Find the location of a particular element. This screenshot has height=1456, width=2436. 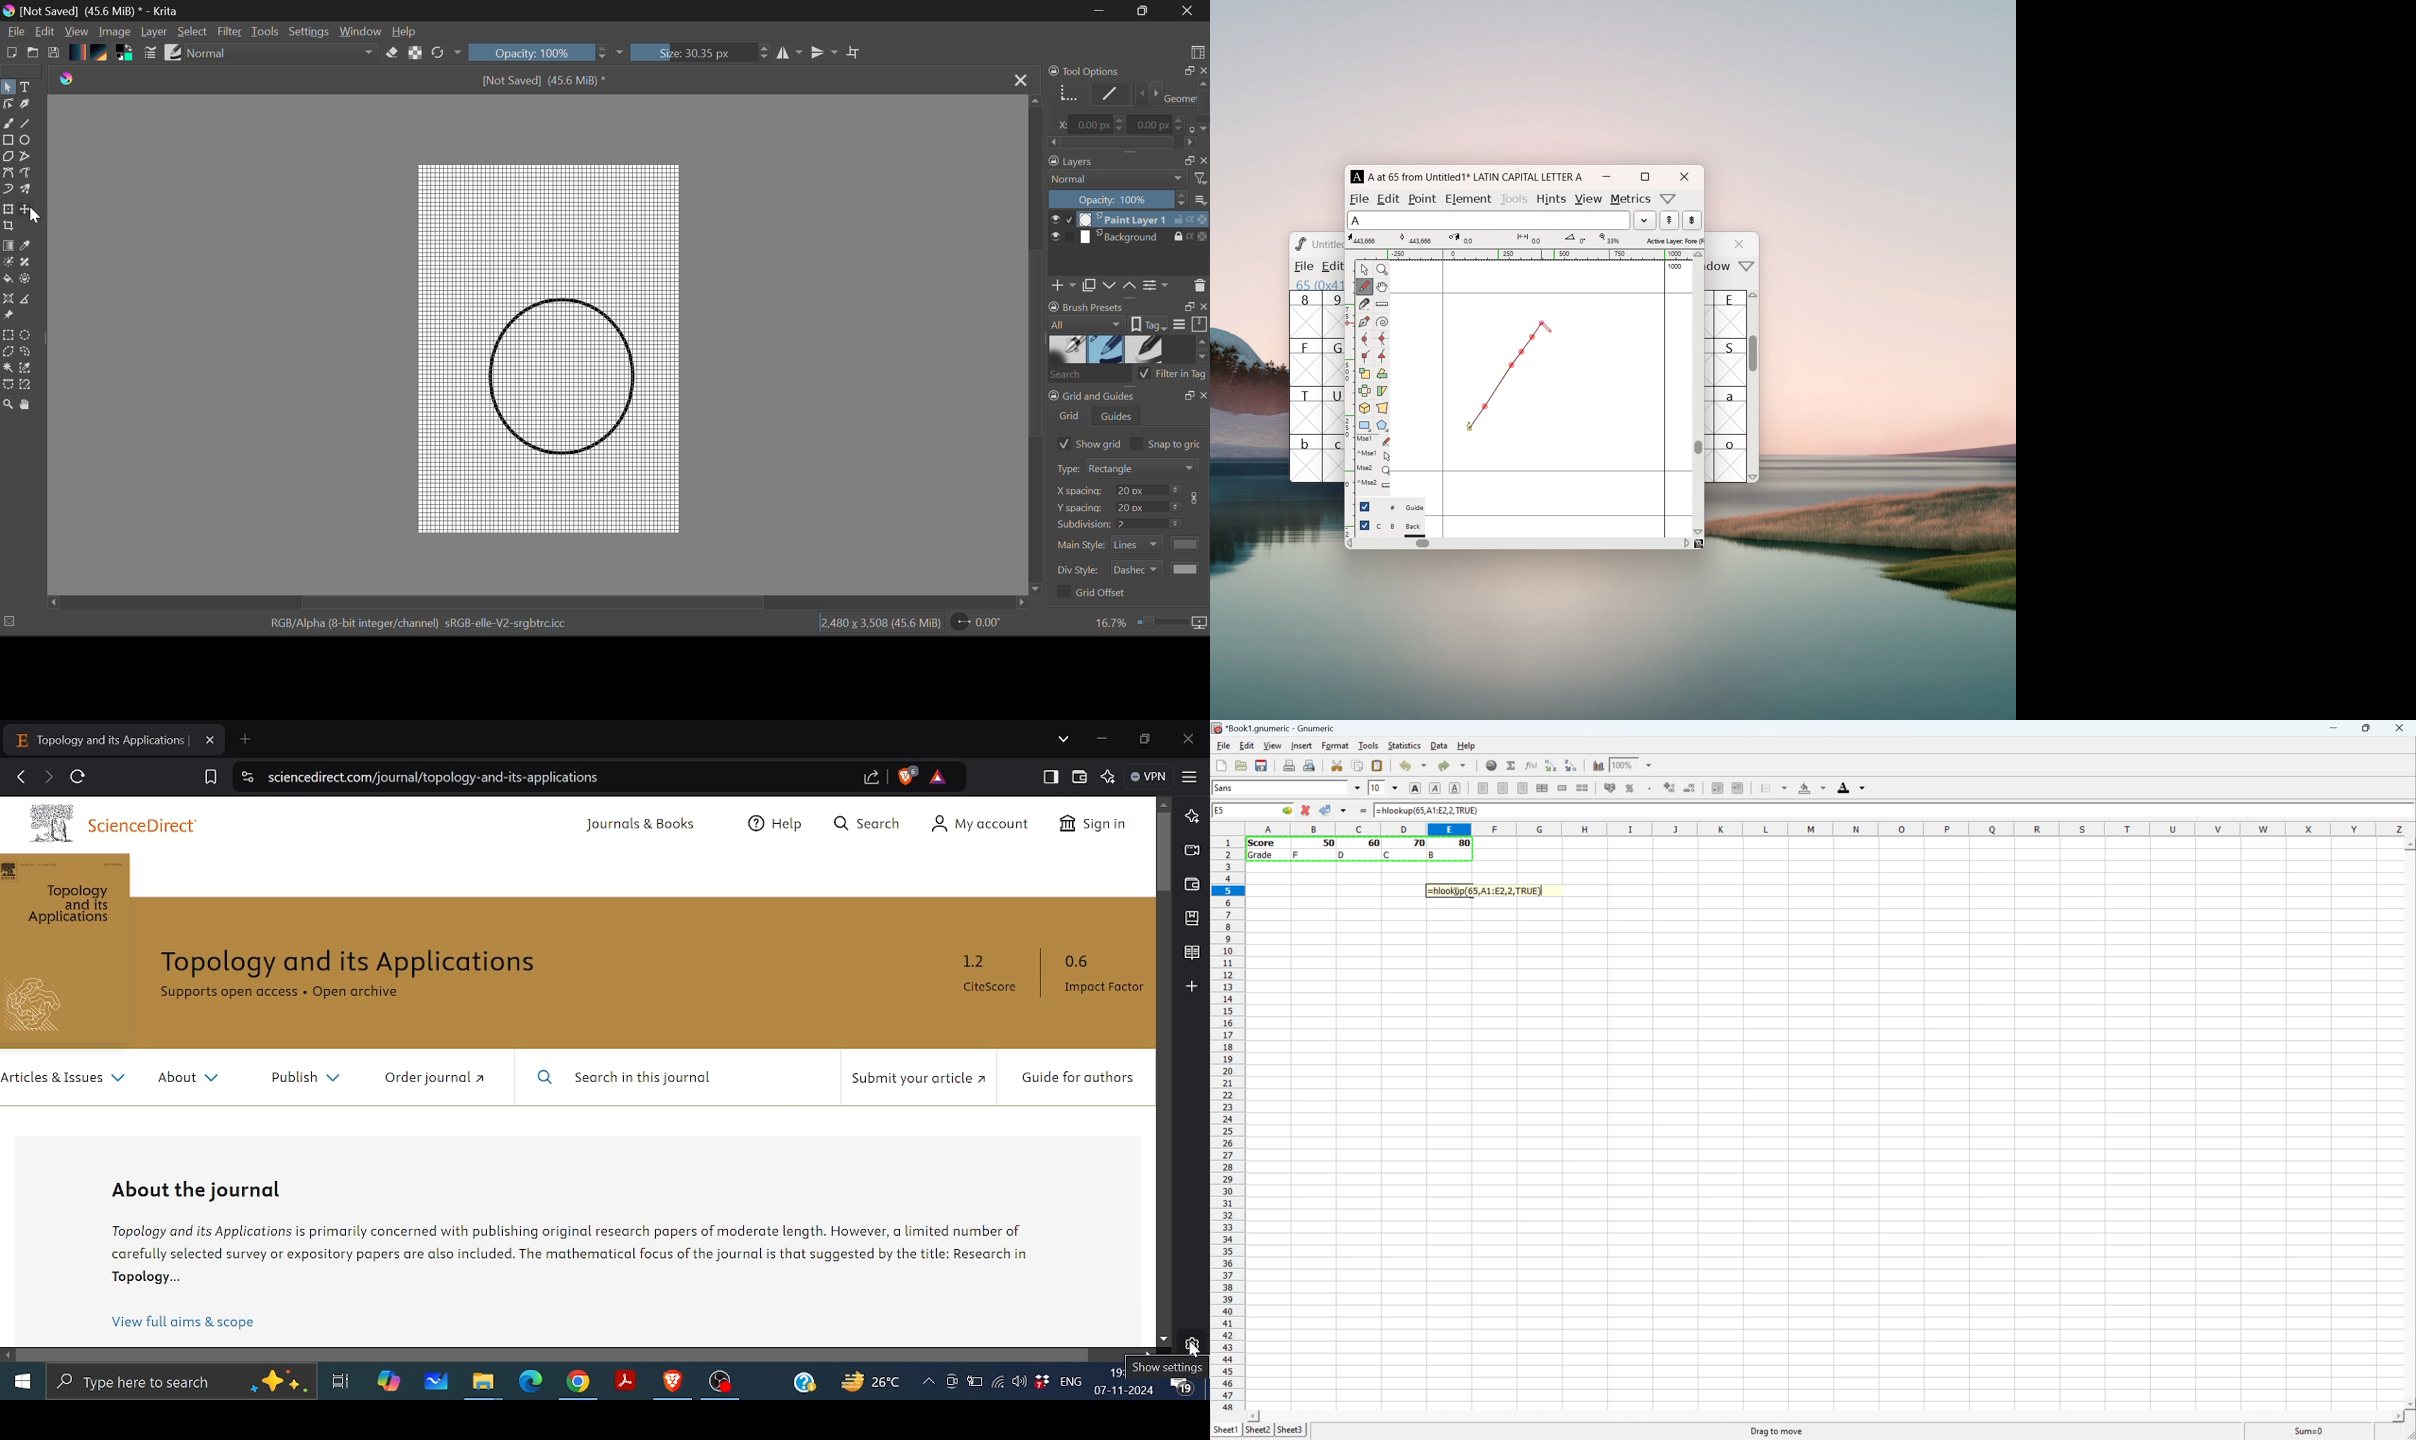

selected E Column is located at coordinates (1447, 827).